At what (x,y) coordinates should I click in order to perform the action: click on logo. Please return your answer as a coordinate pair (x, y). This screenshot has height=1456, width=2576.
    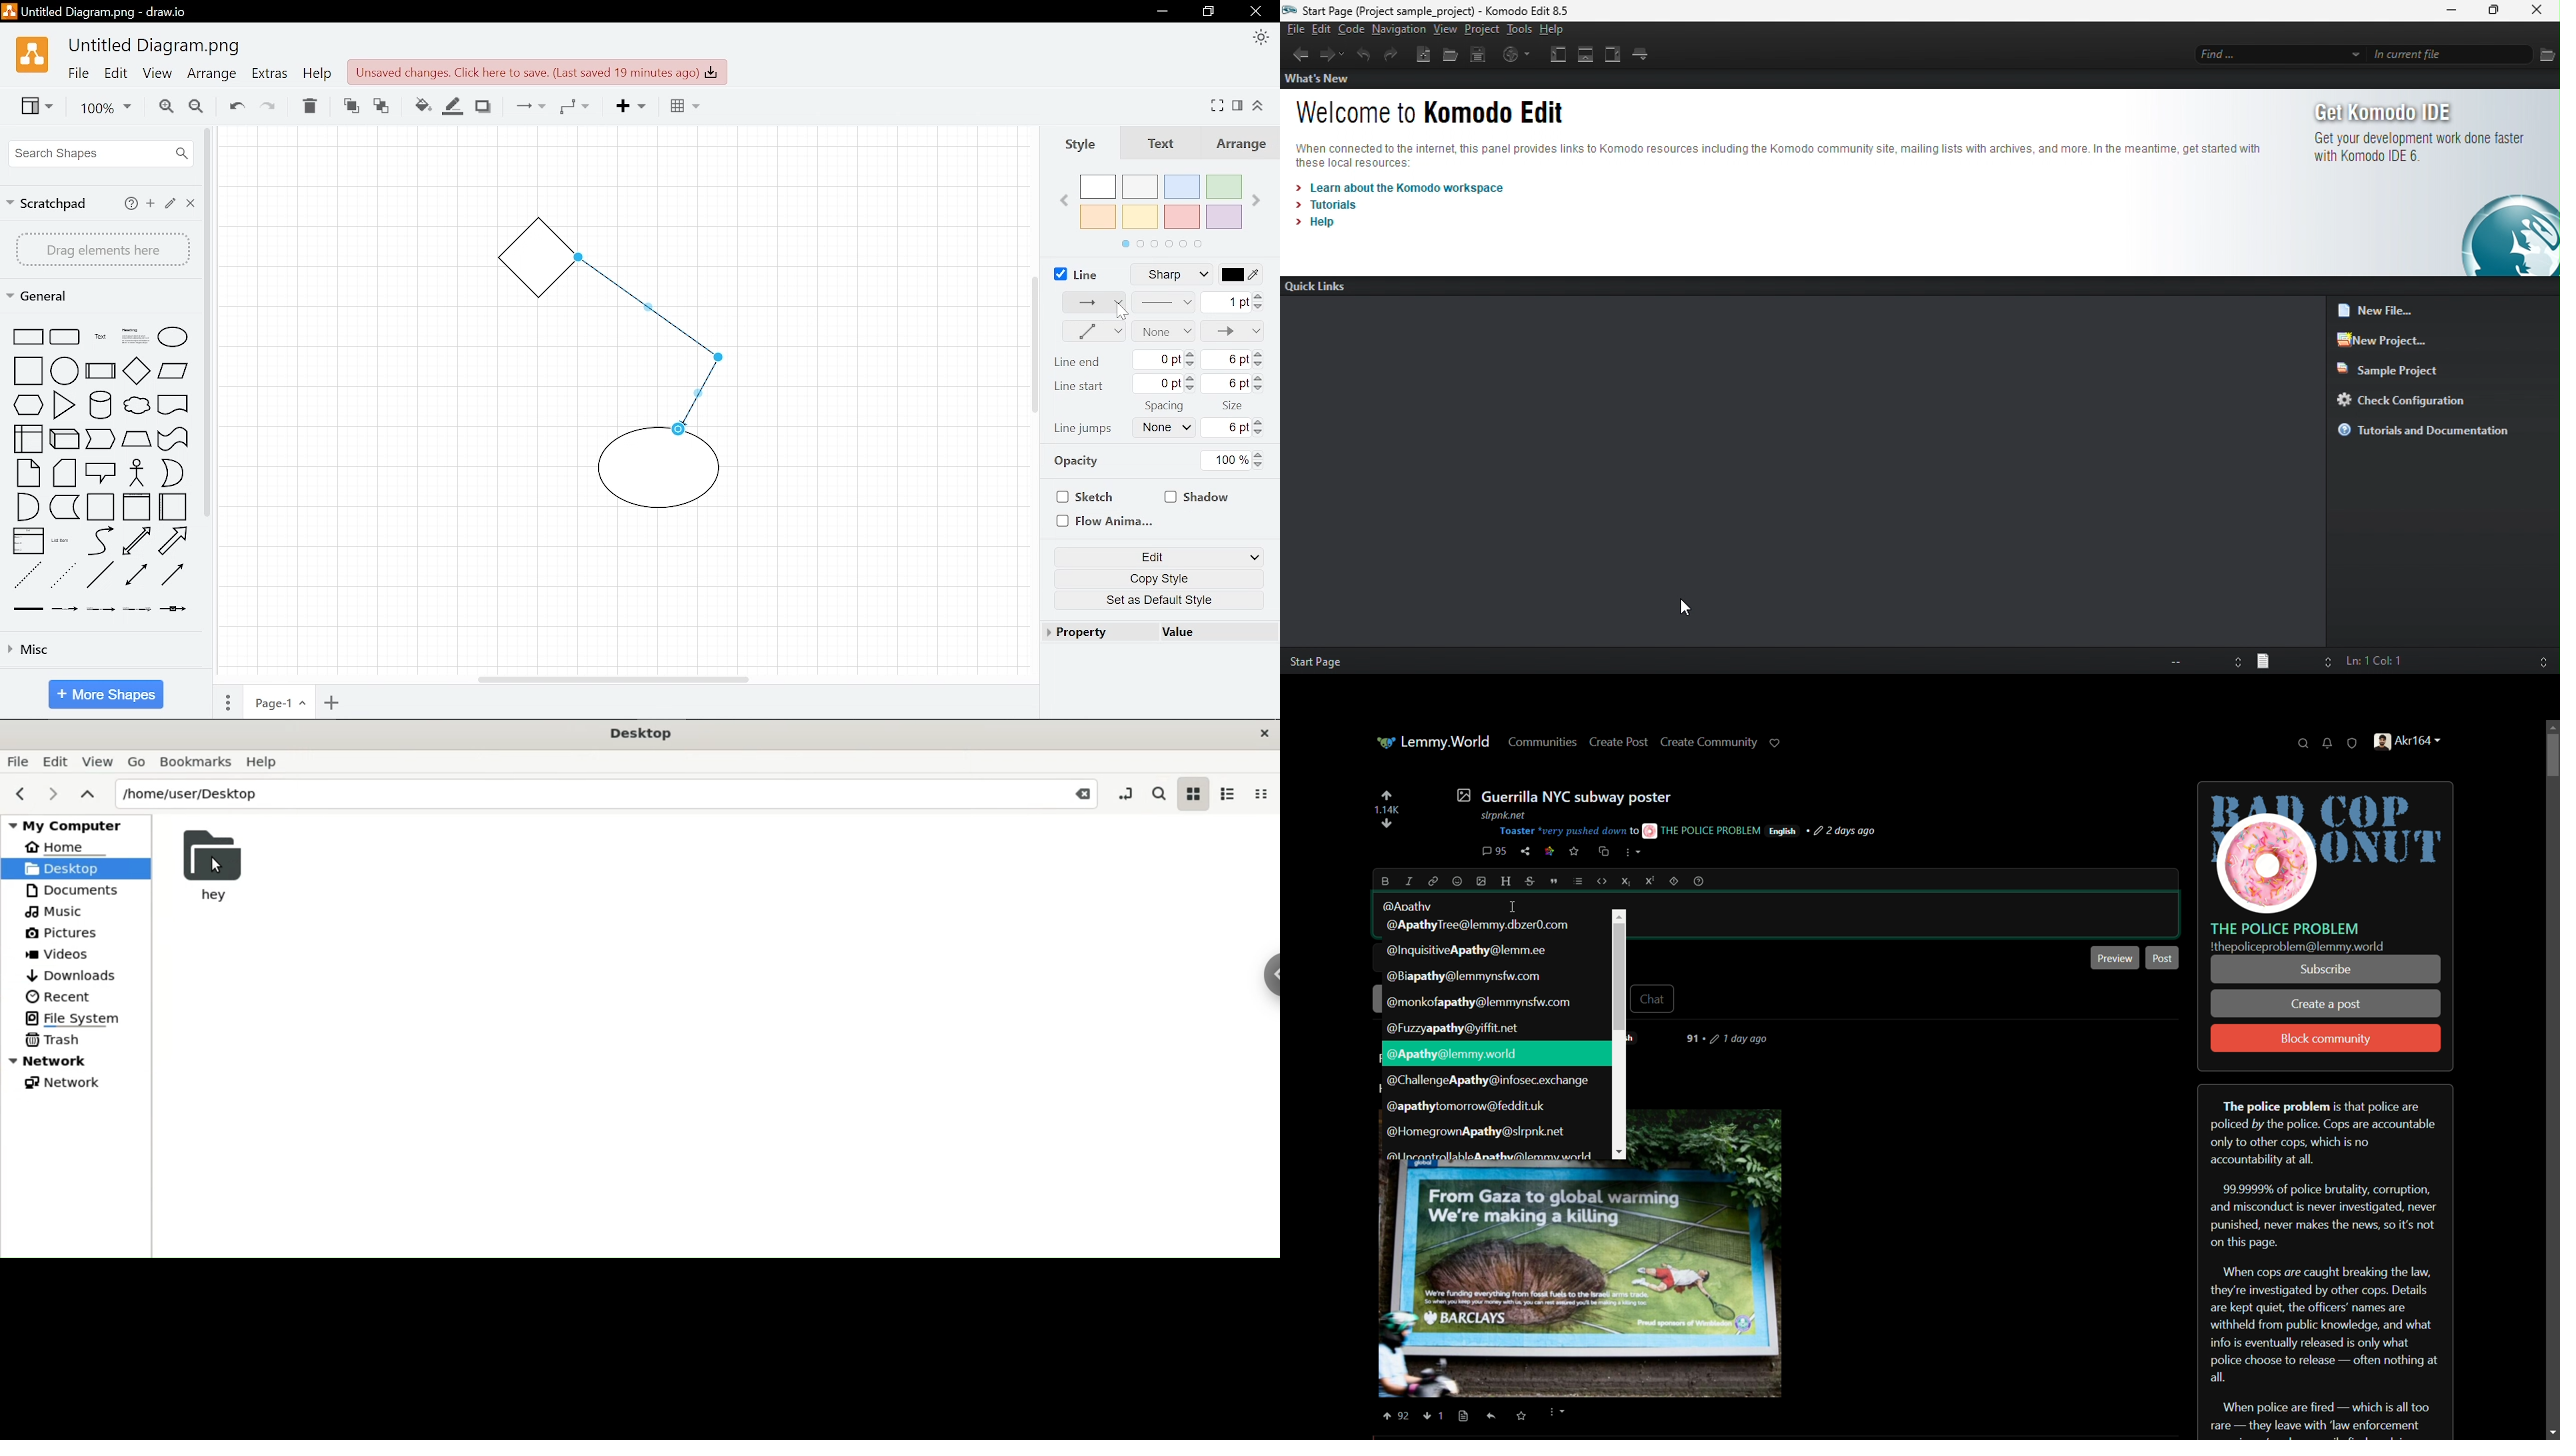
    Looking at the image, I should click on (2505, 238).